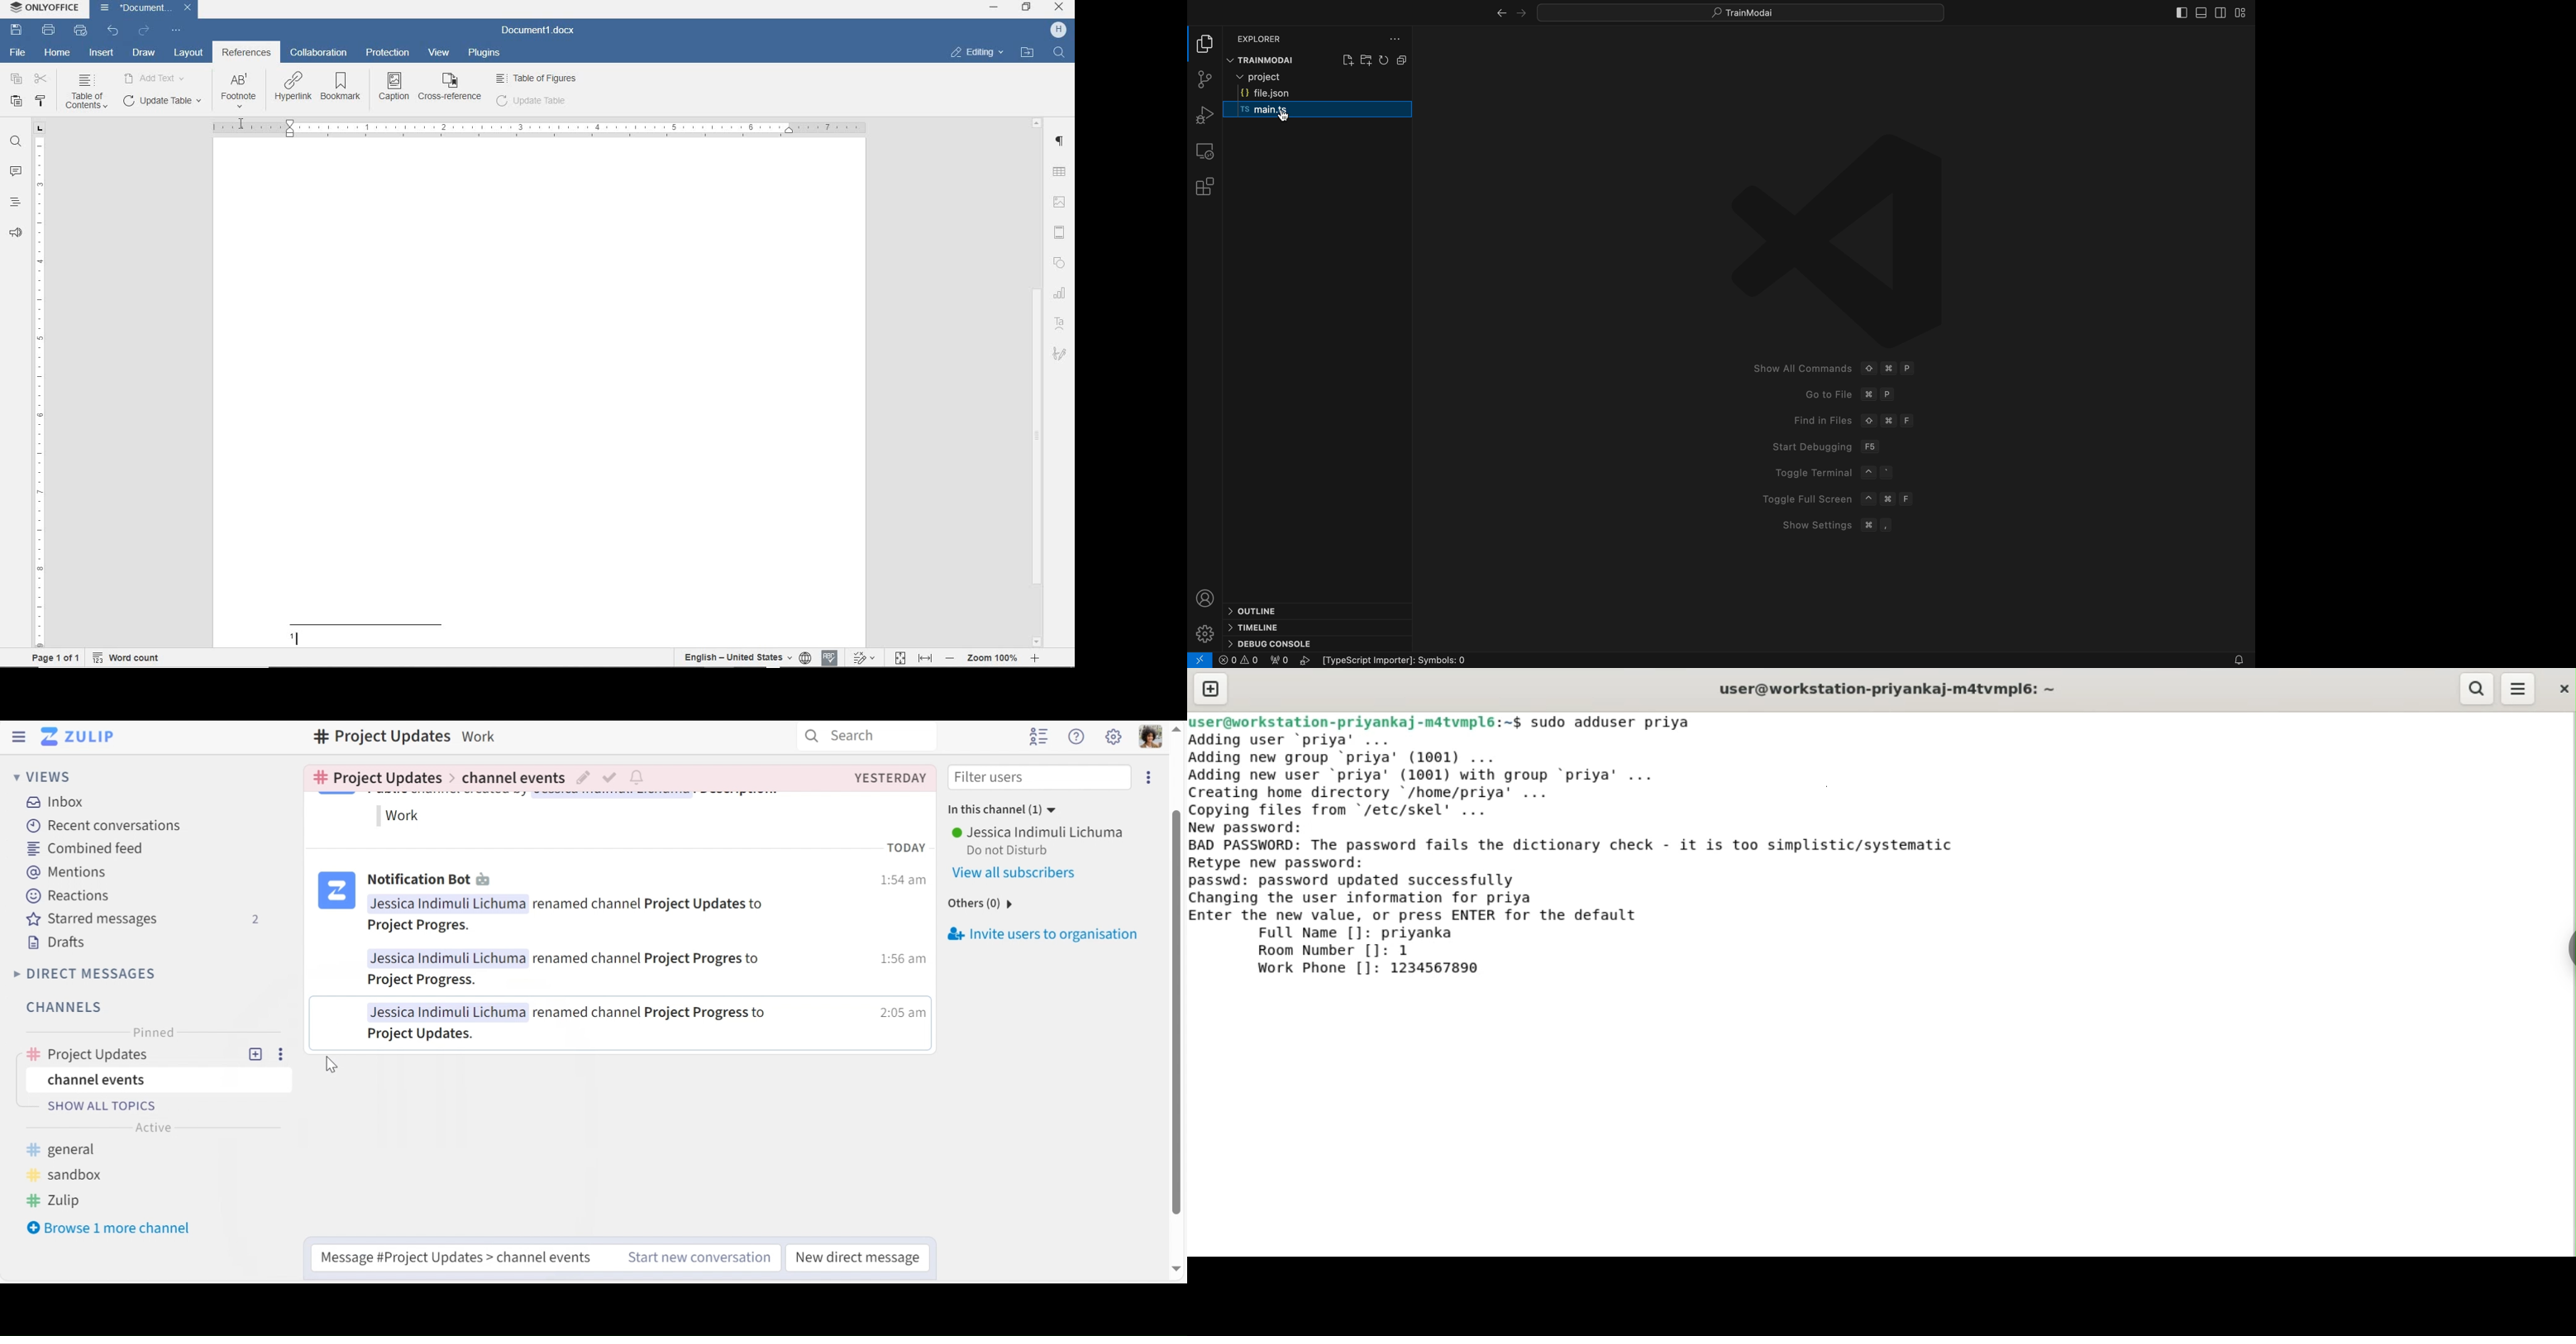 The height and width of the screenshot is (1344, 2576). Describe the element at coordinates (2475, 688) in the screenshot. I see `search` at that location.